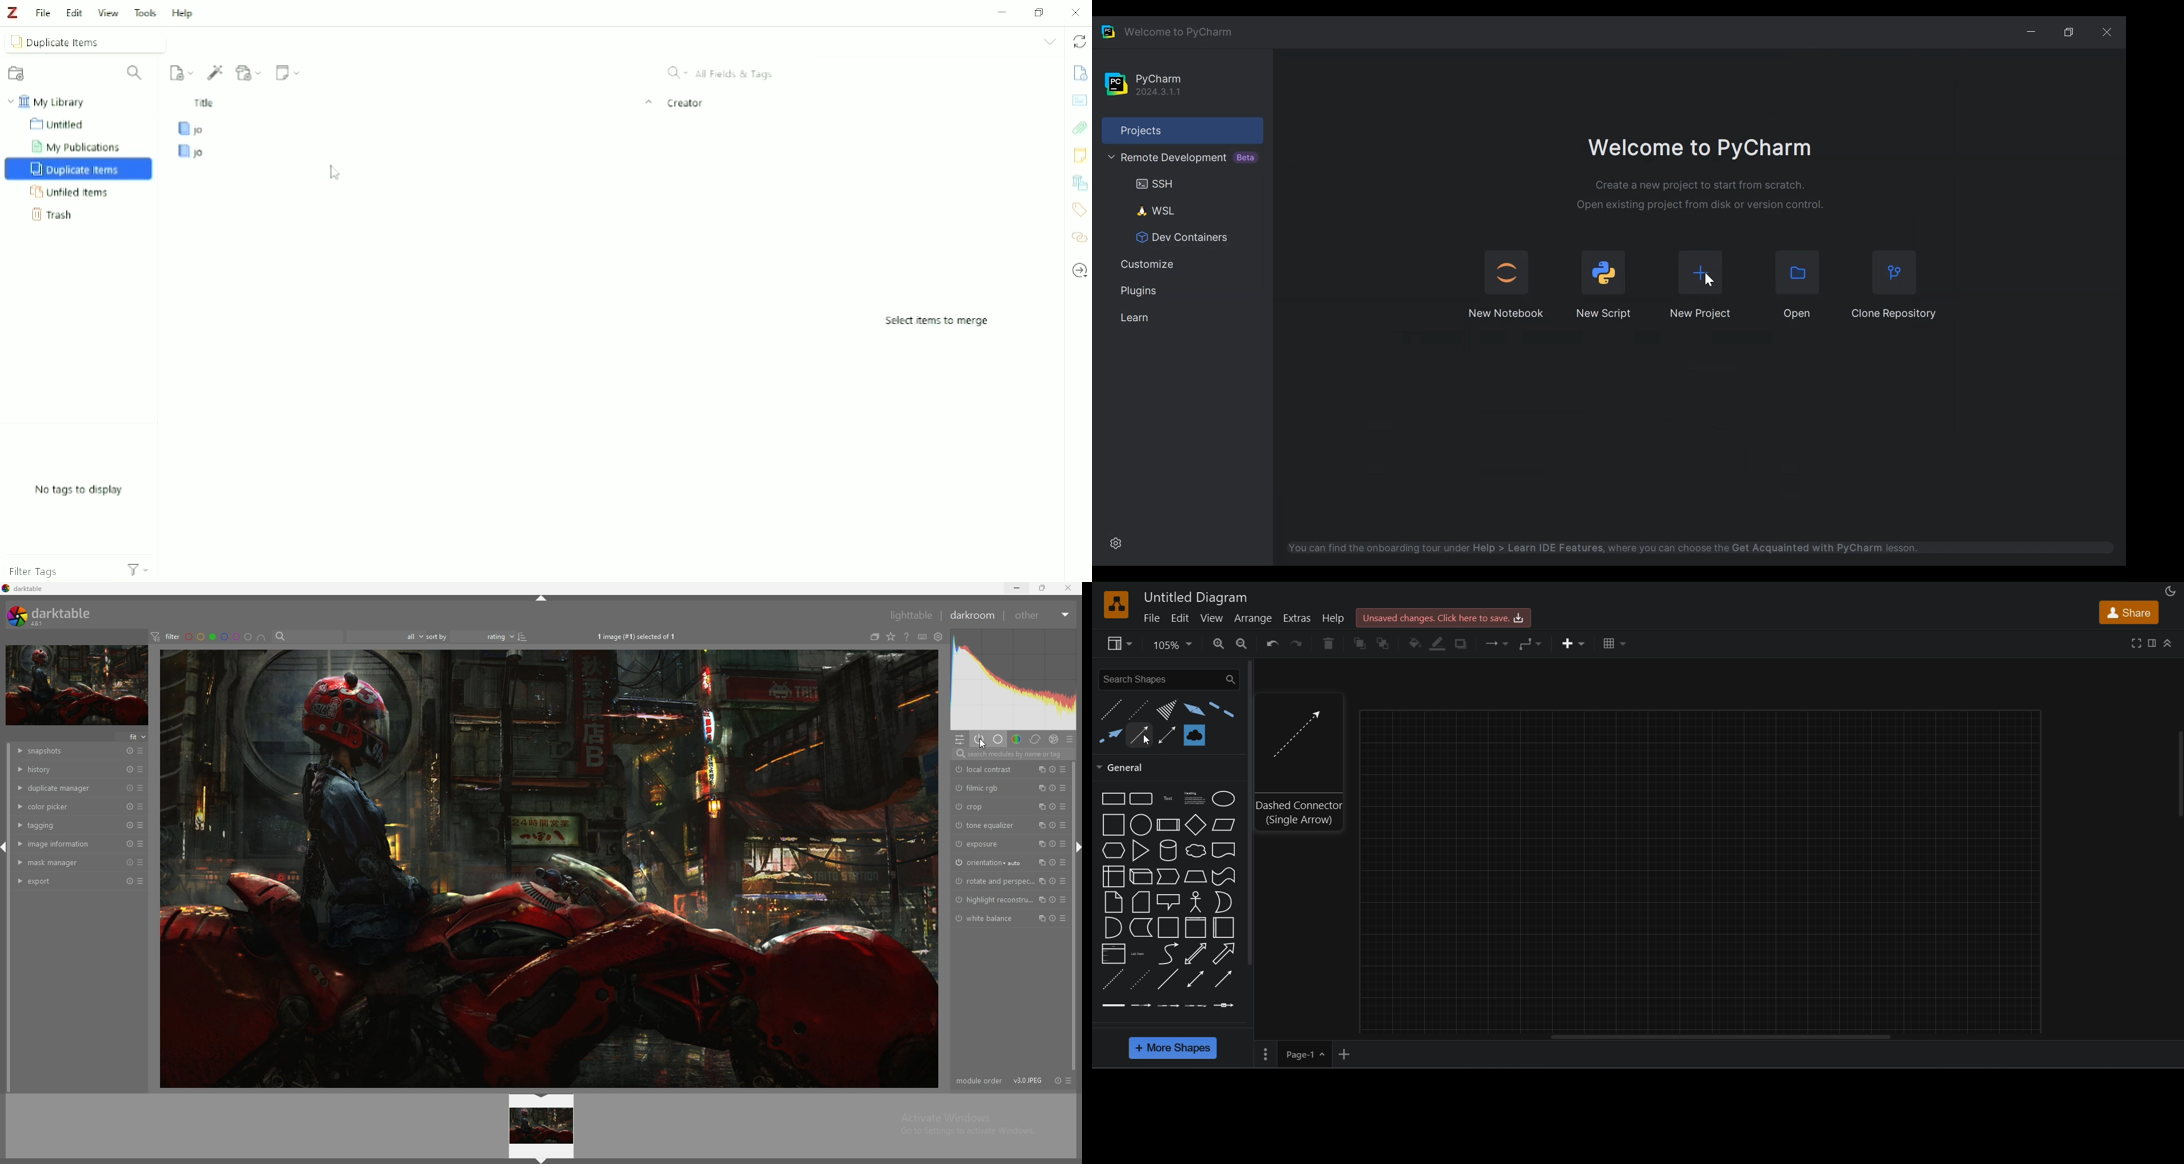 The width and height of the screenshot is (2184, 1176). Describe the element at coordinates (1080, 155) in the screenshot. I see `Notes` at that location.